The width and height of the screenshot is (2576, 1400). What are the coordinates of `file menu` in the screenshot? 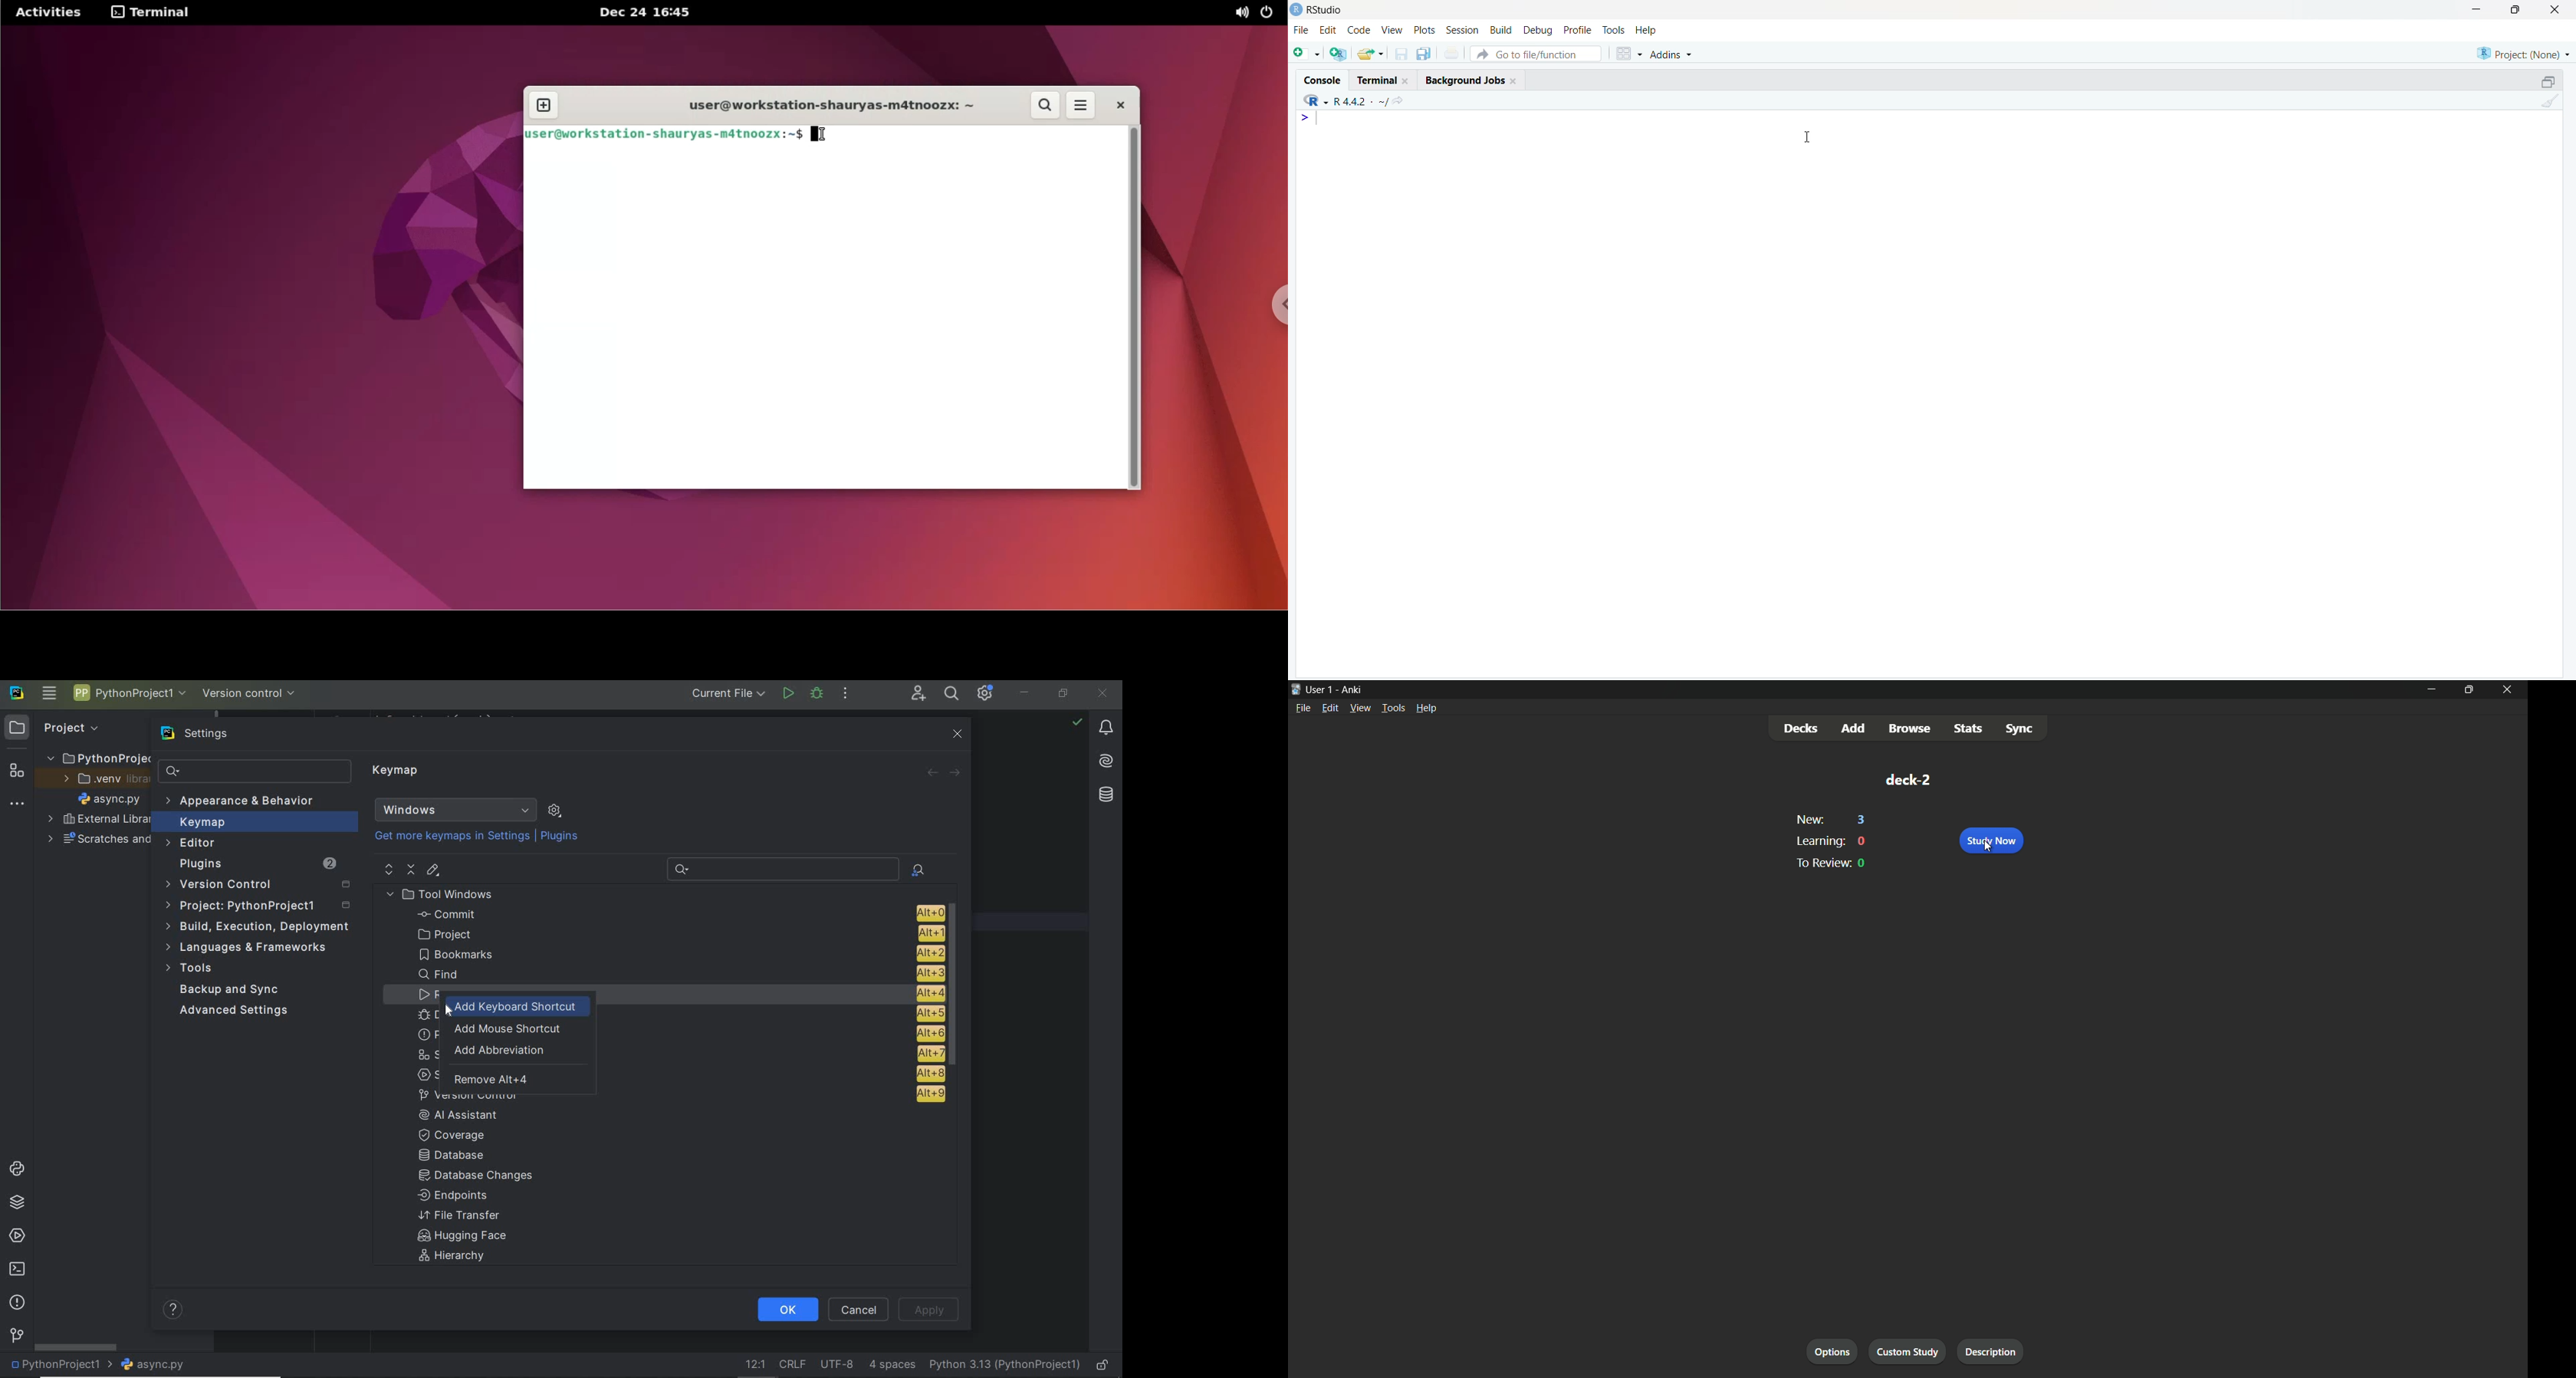 It's located at (1303, 708).